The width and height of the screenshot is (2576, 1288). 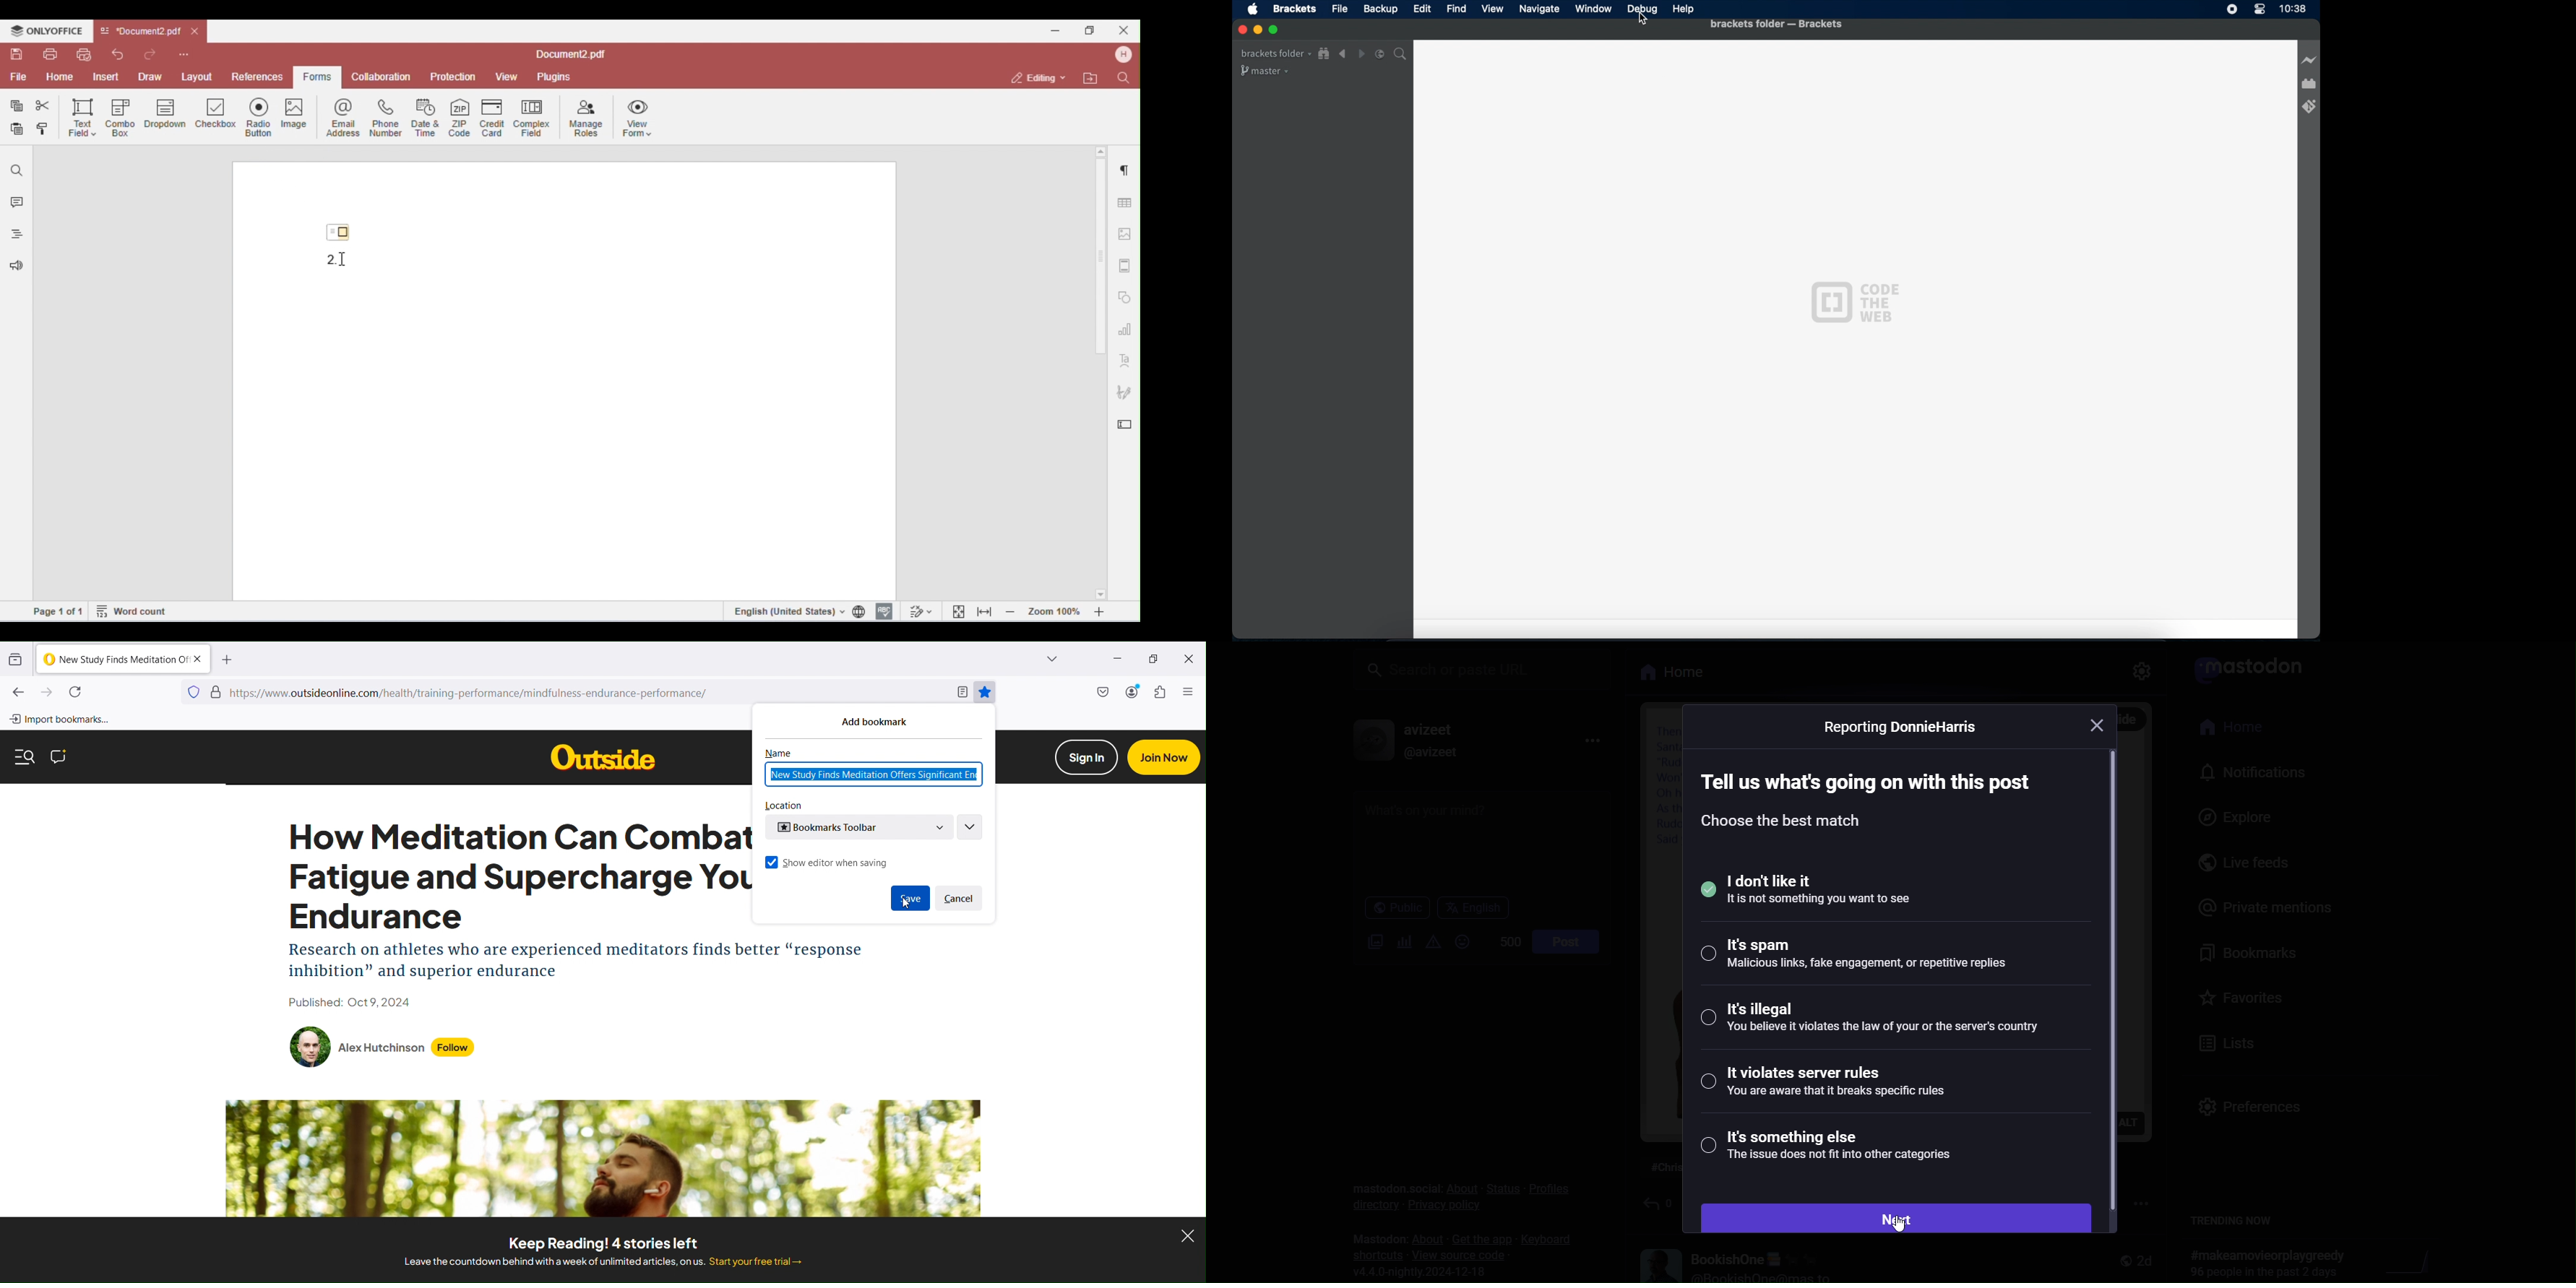 What do you see at coordinates (1368, 1204) in the screenshot?
I see `directory` at bounding box center [1368, 1204].